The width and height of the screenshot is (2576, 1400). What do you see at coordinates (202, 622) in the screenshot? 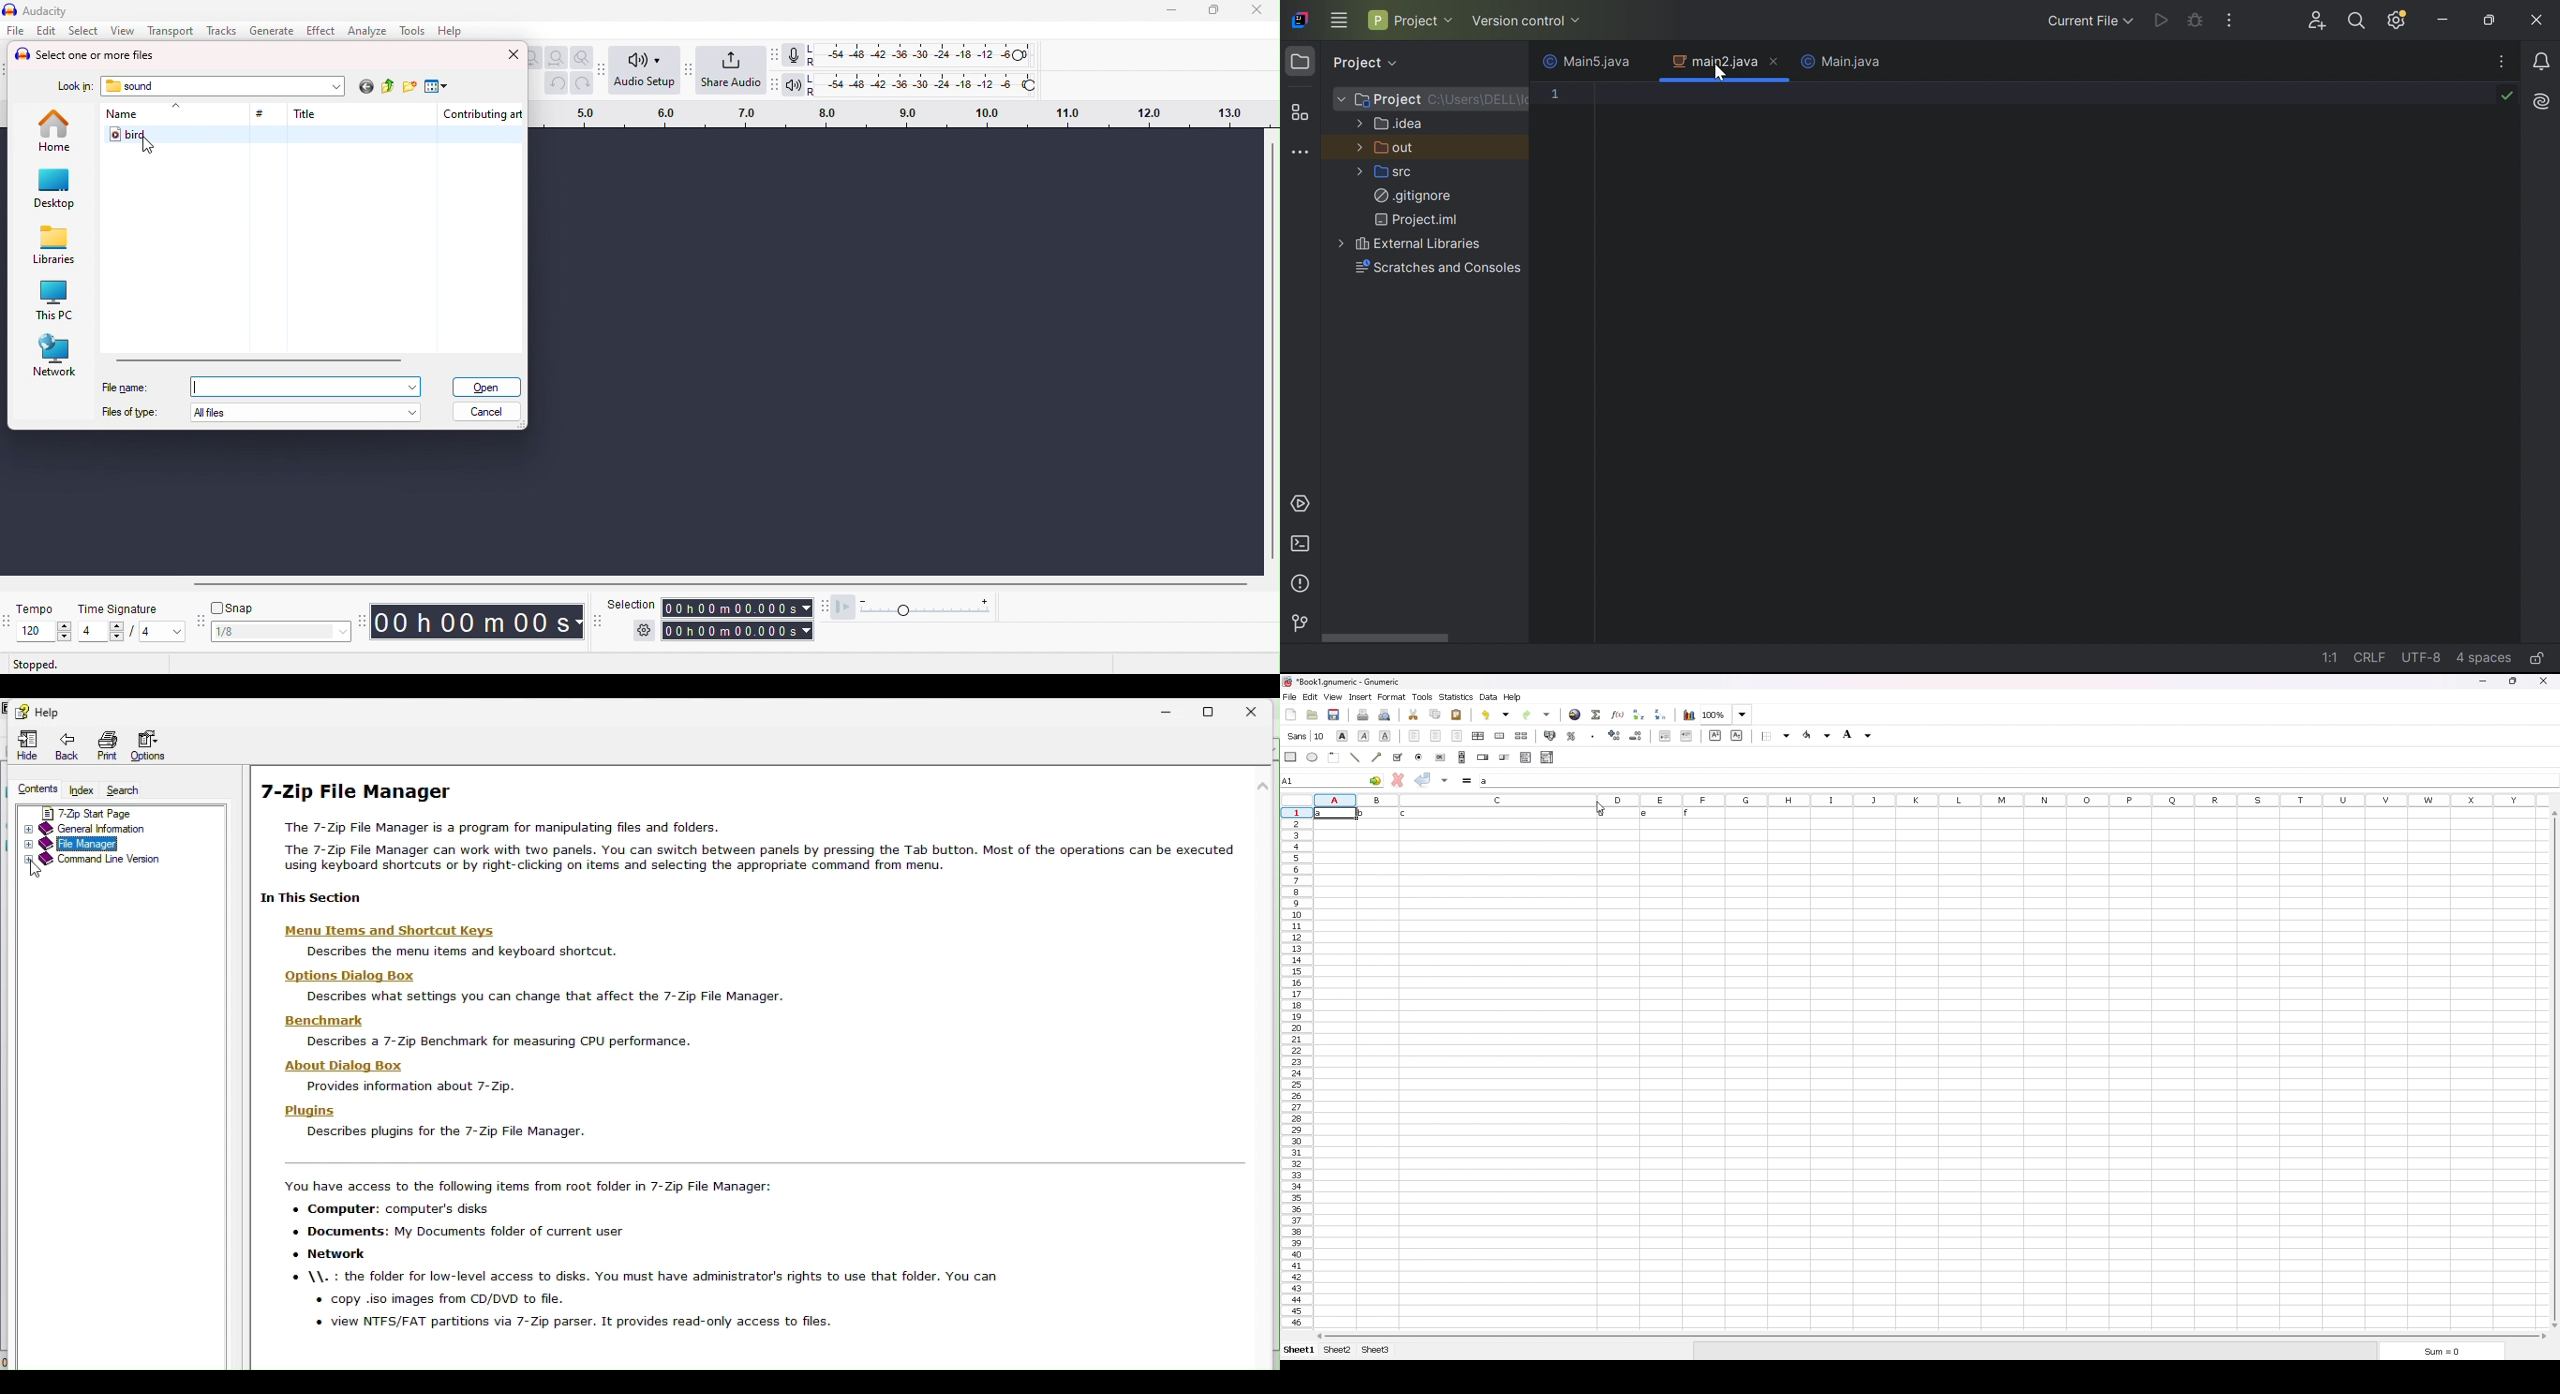
I see `snap tool bar` at bounding box center [202, 622].